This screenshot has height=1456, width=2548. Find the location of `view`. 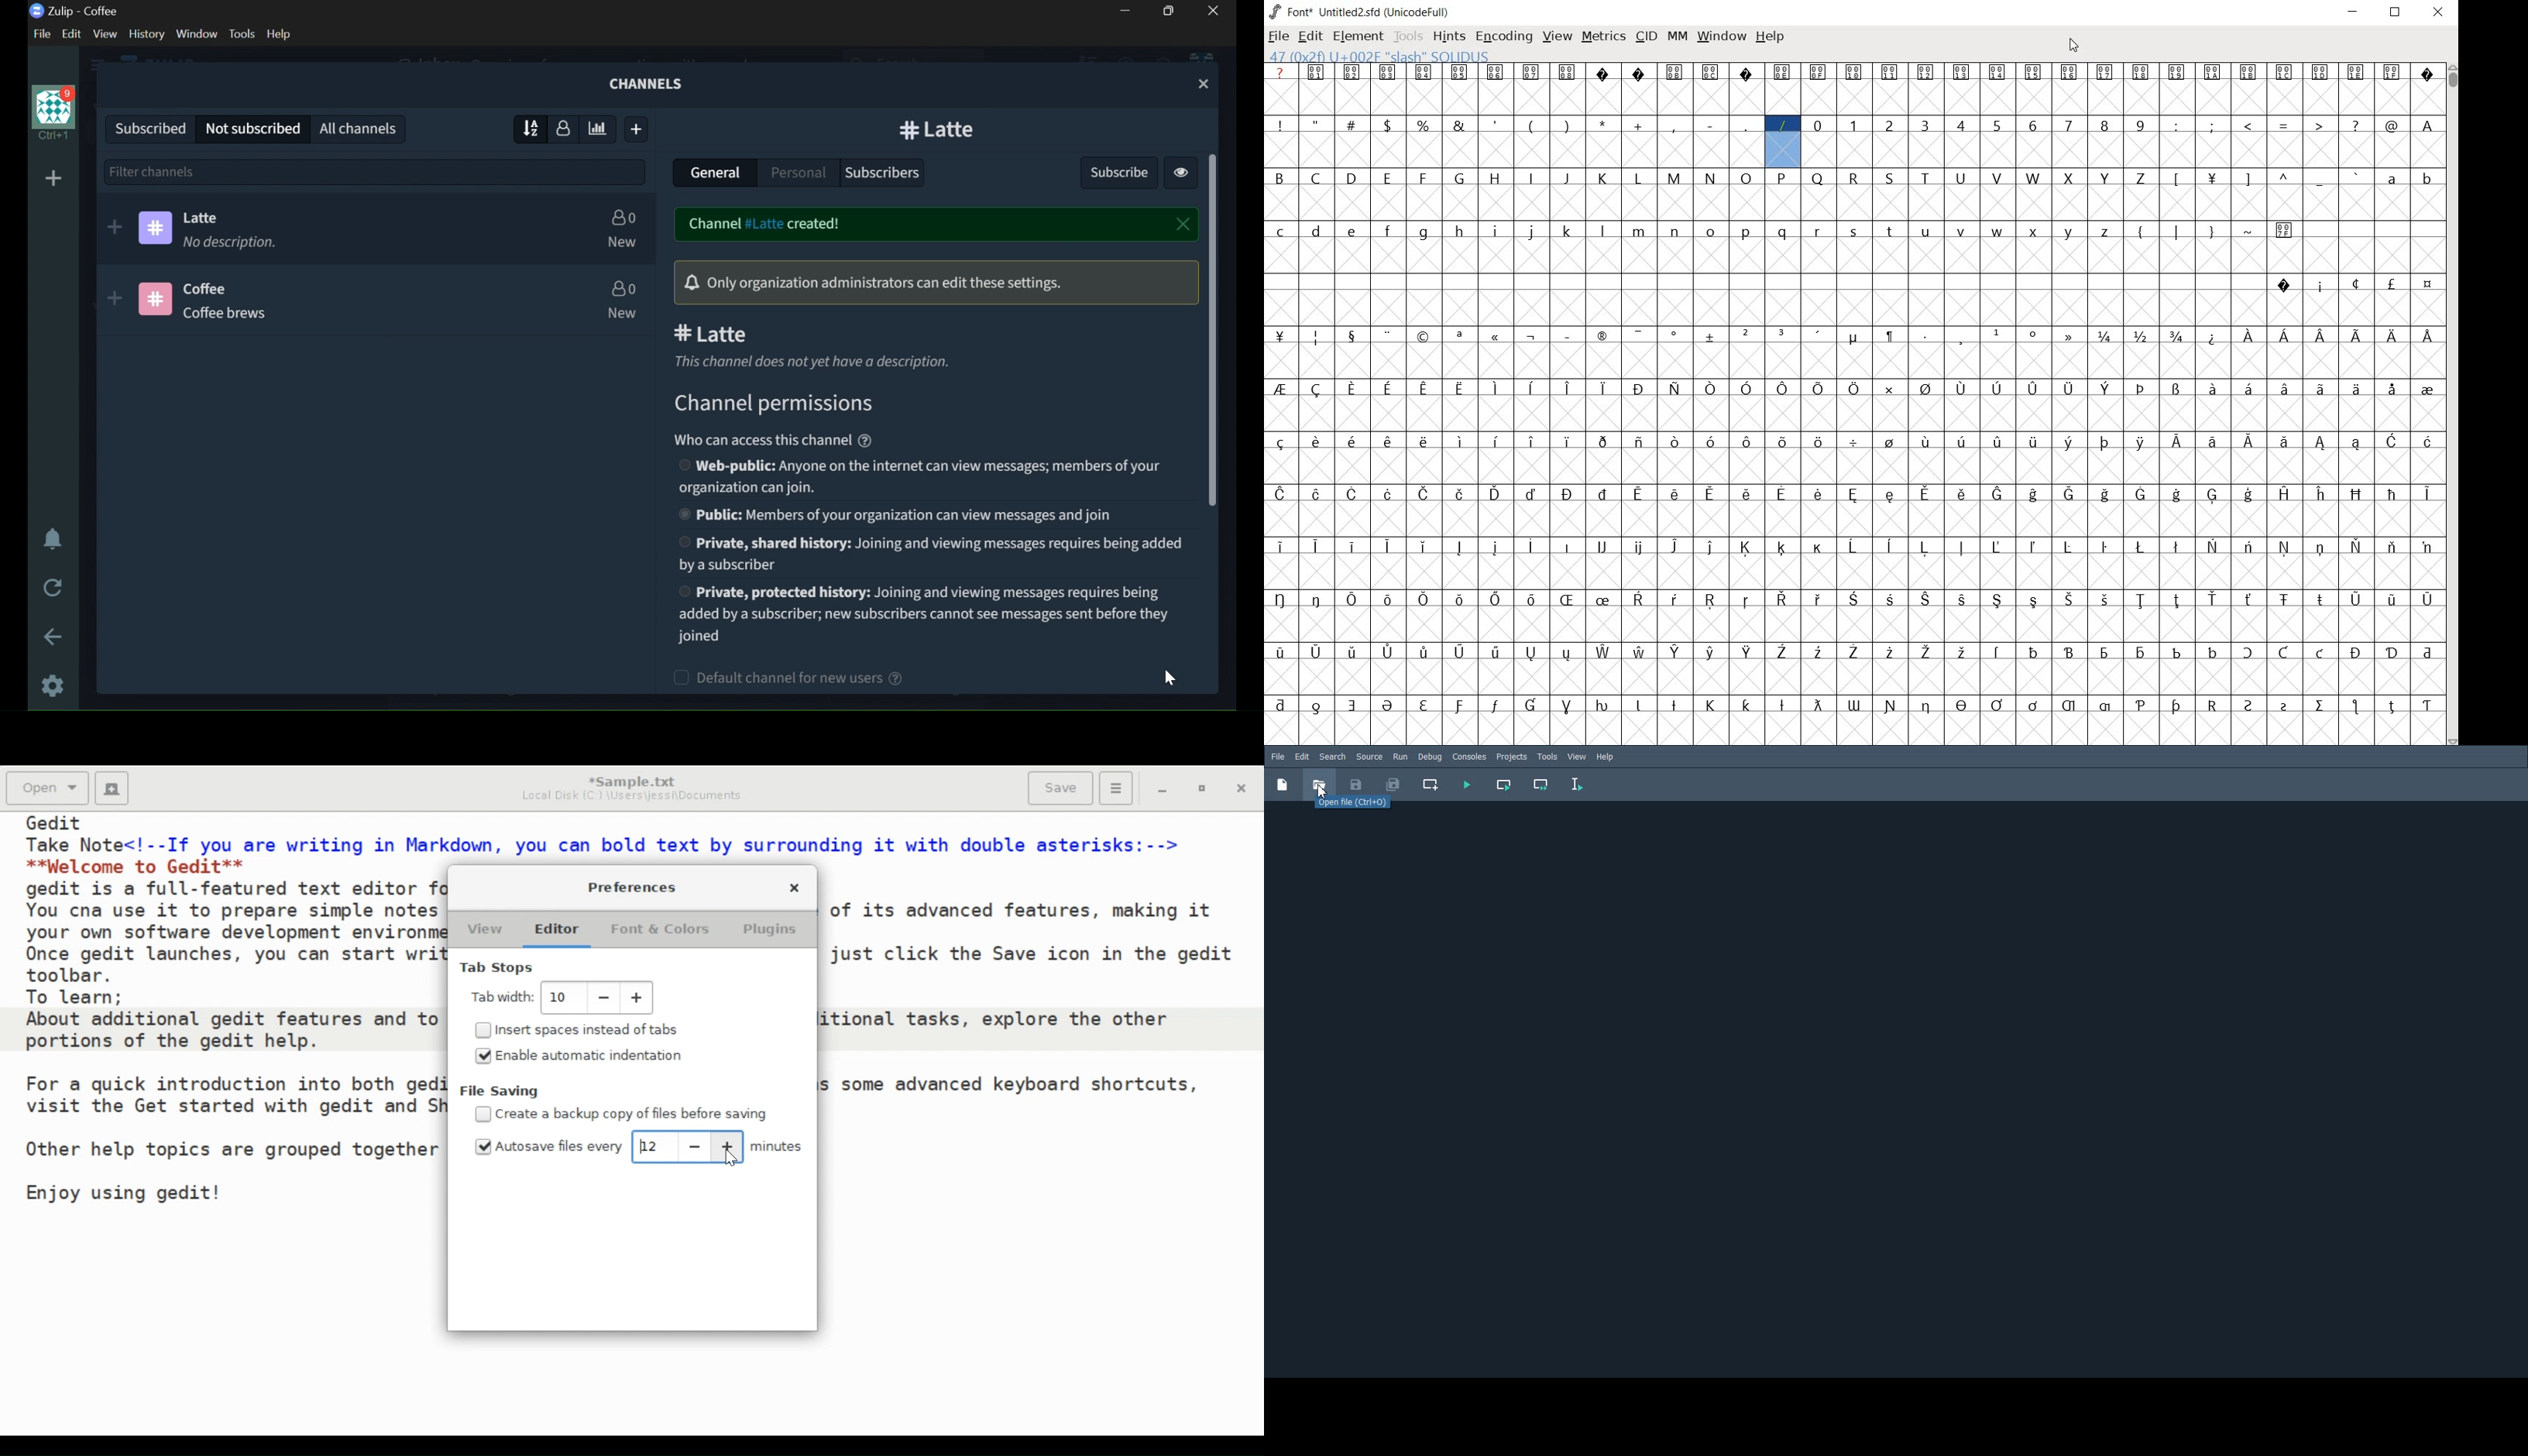

view is located at coordinates (1577, 757).